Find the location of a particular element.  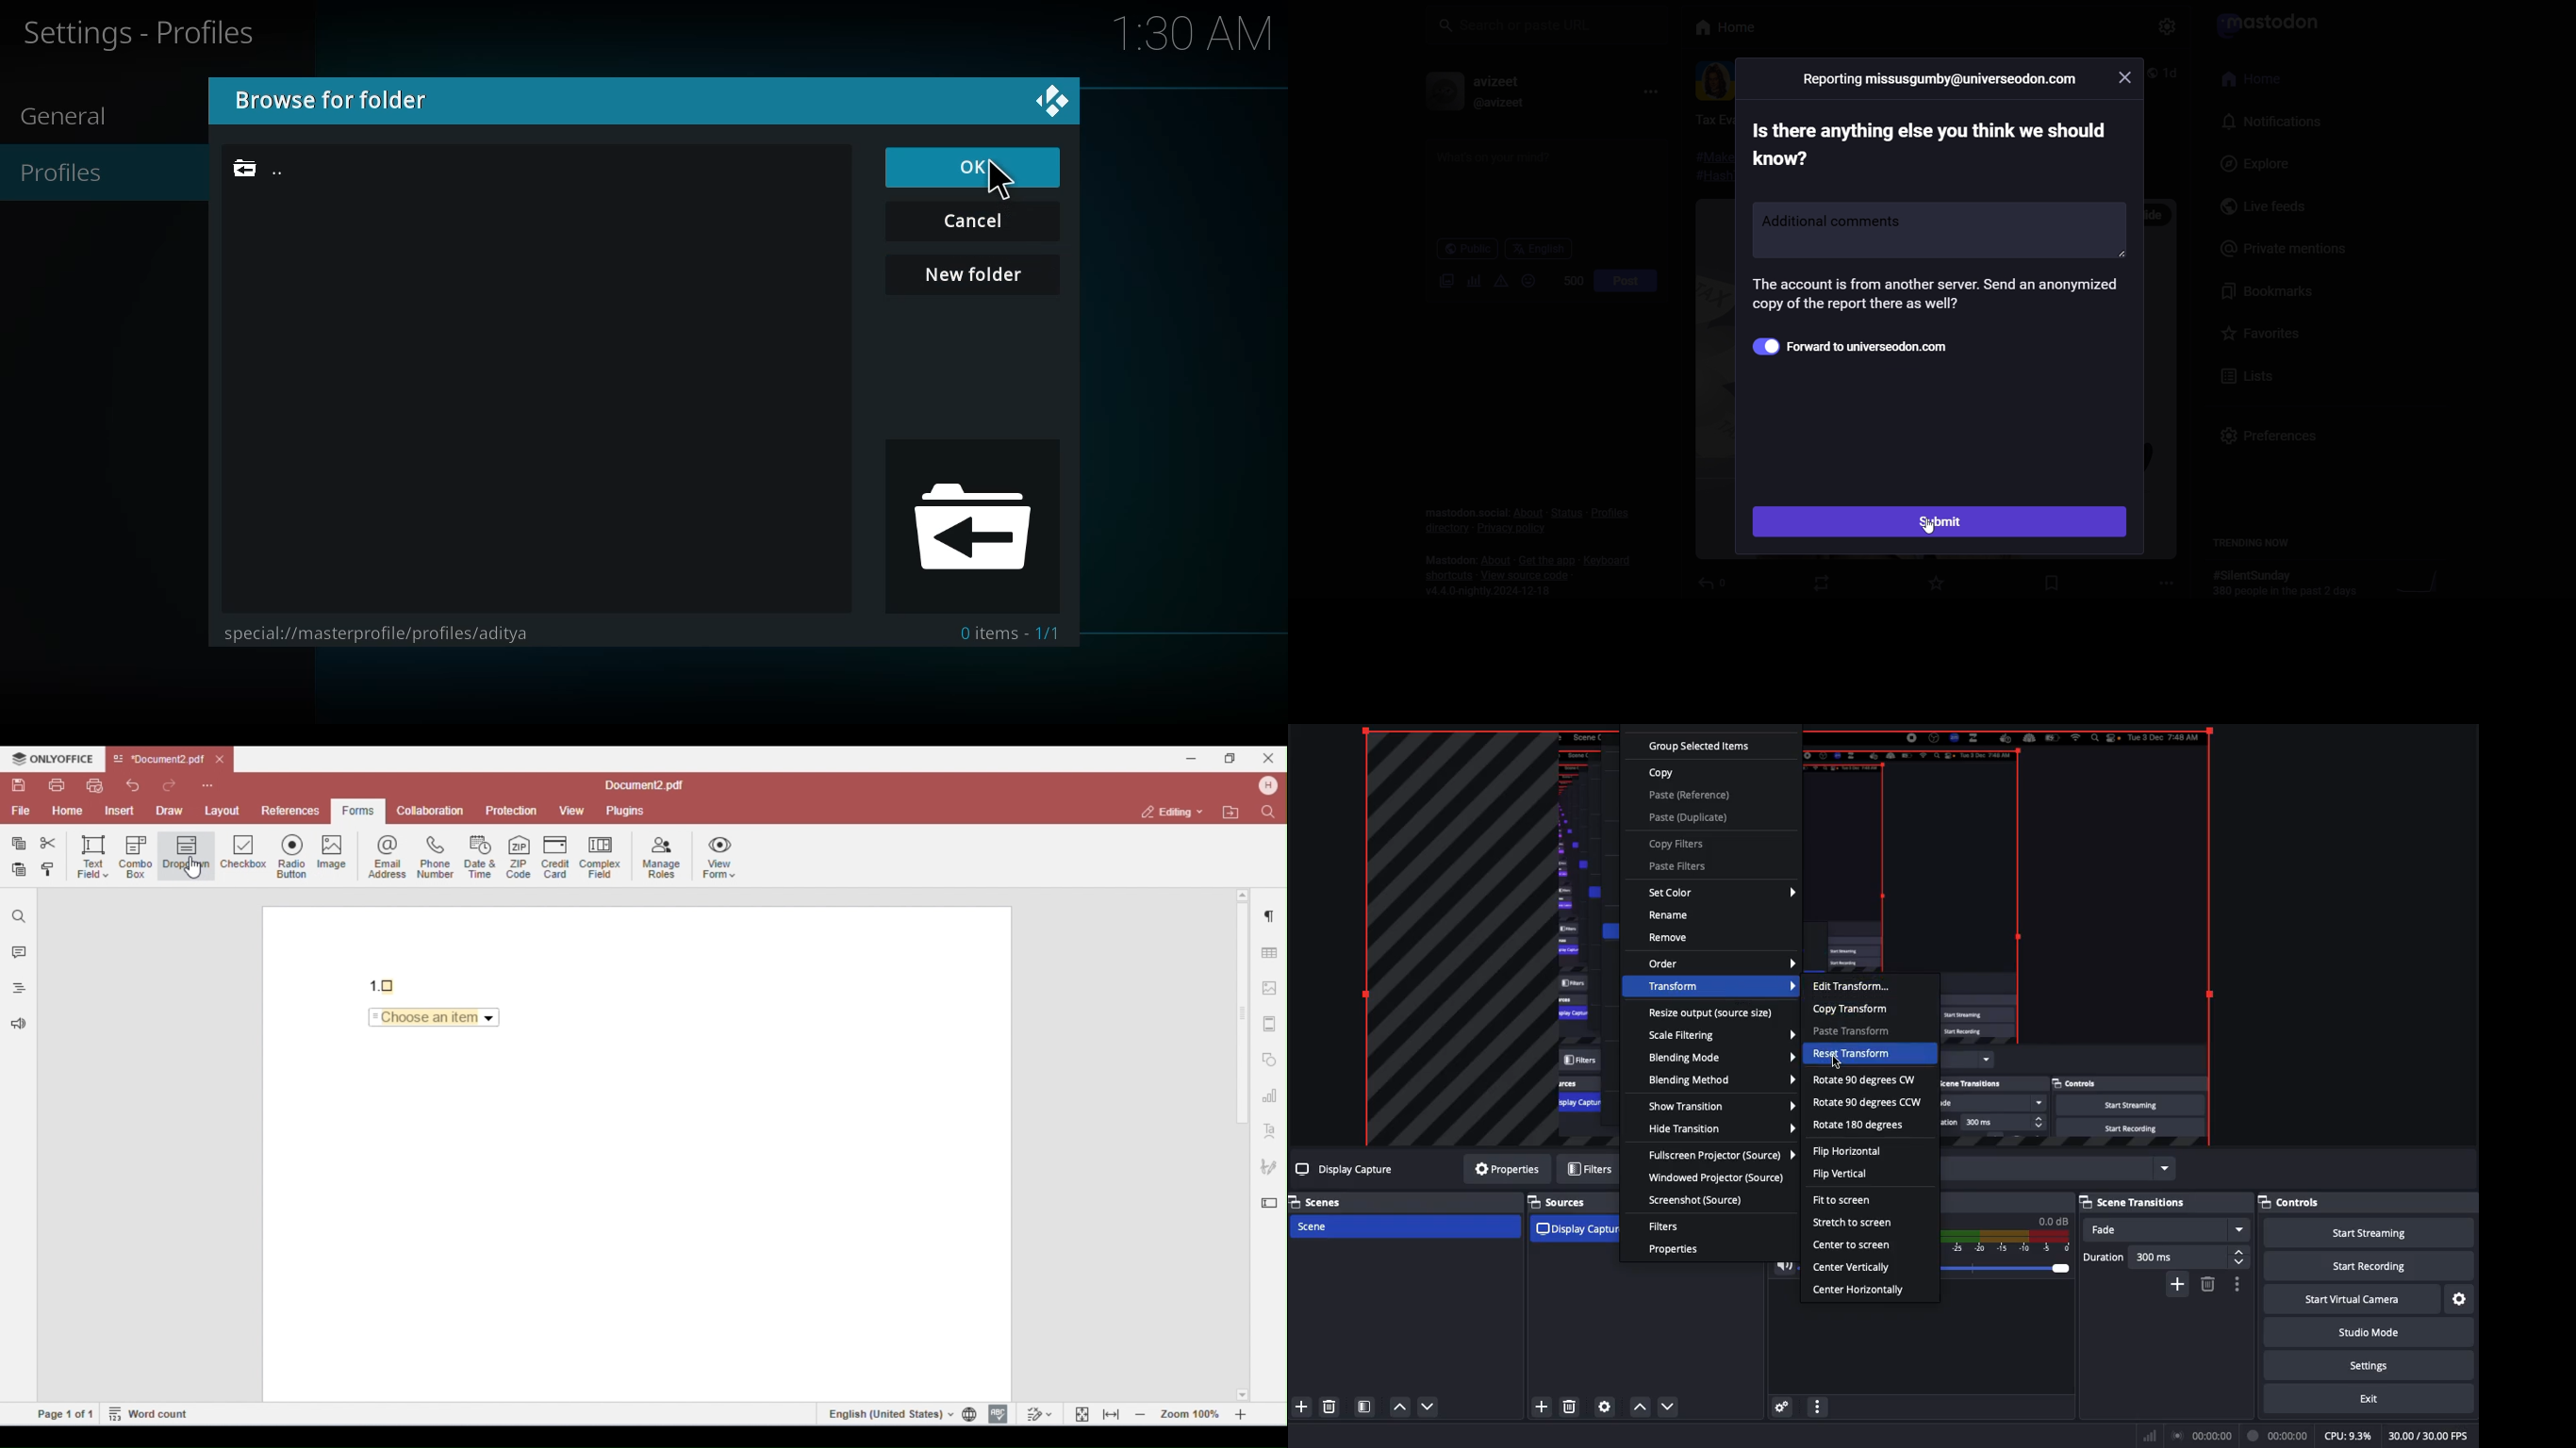

Blending method is located at coordinates (1721, 1081).